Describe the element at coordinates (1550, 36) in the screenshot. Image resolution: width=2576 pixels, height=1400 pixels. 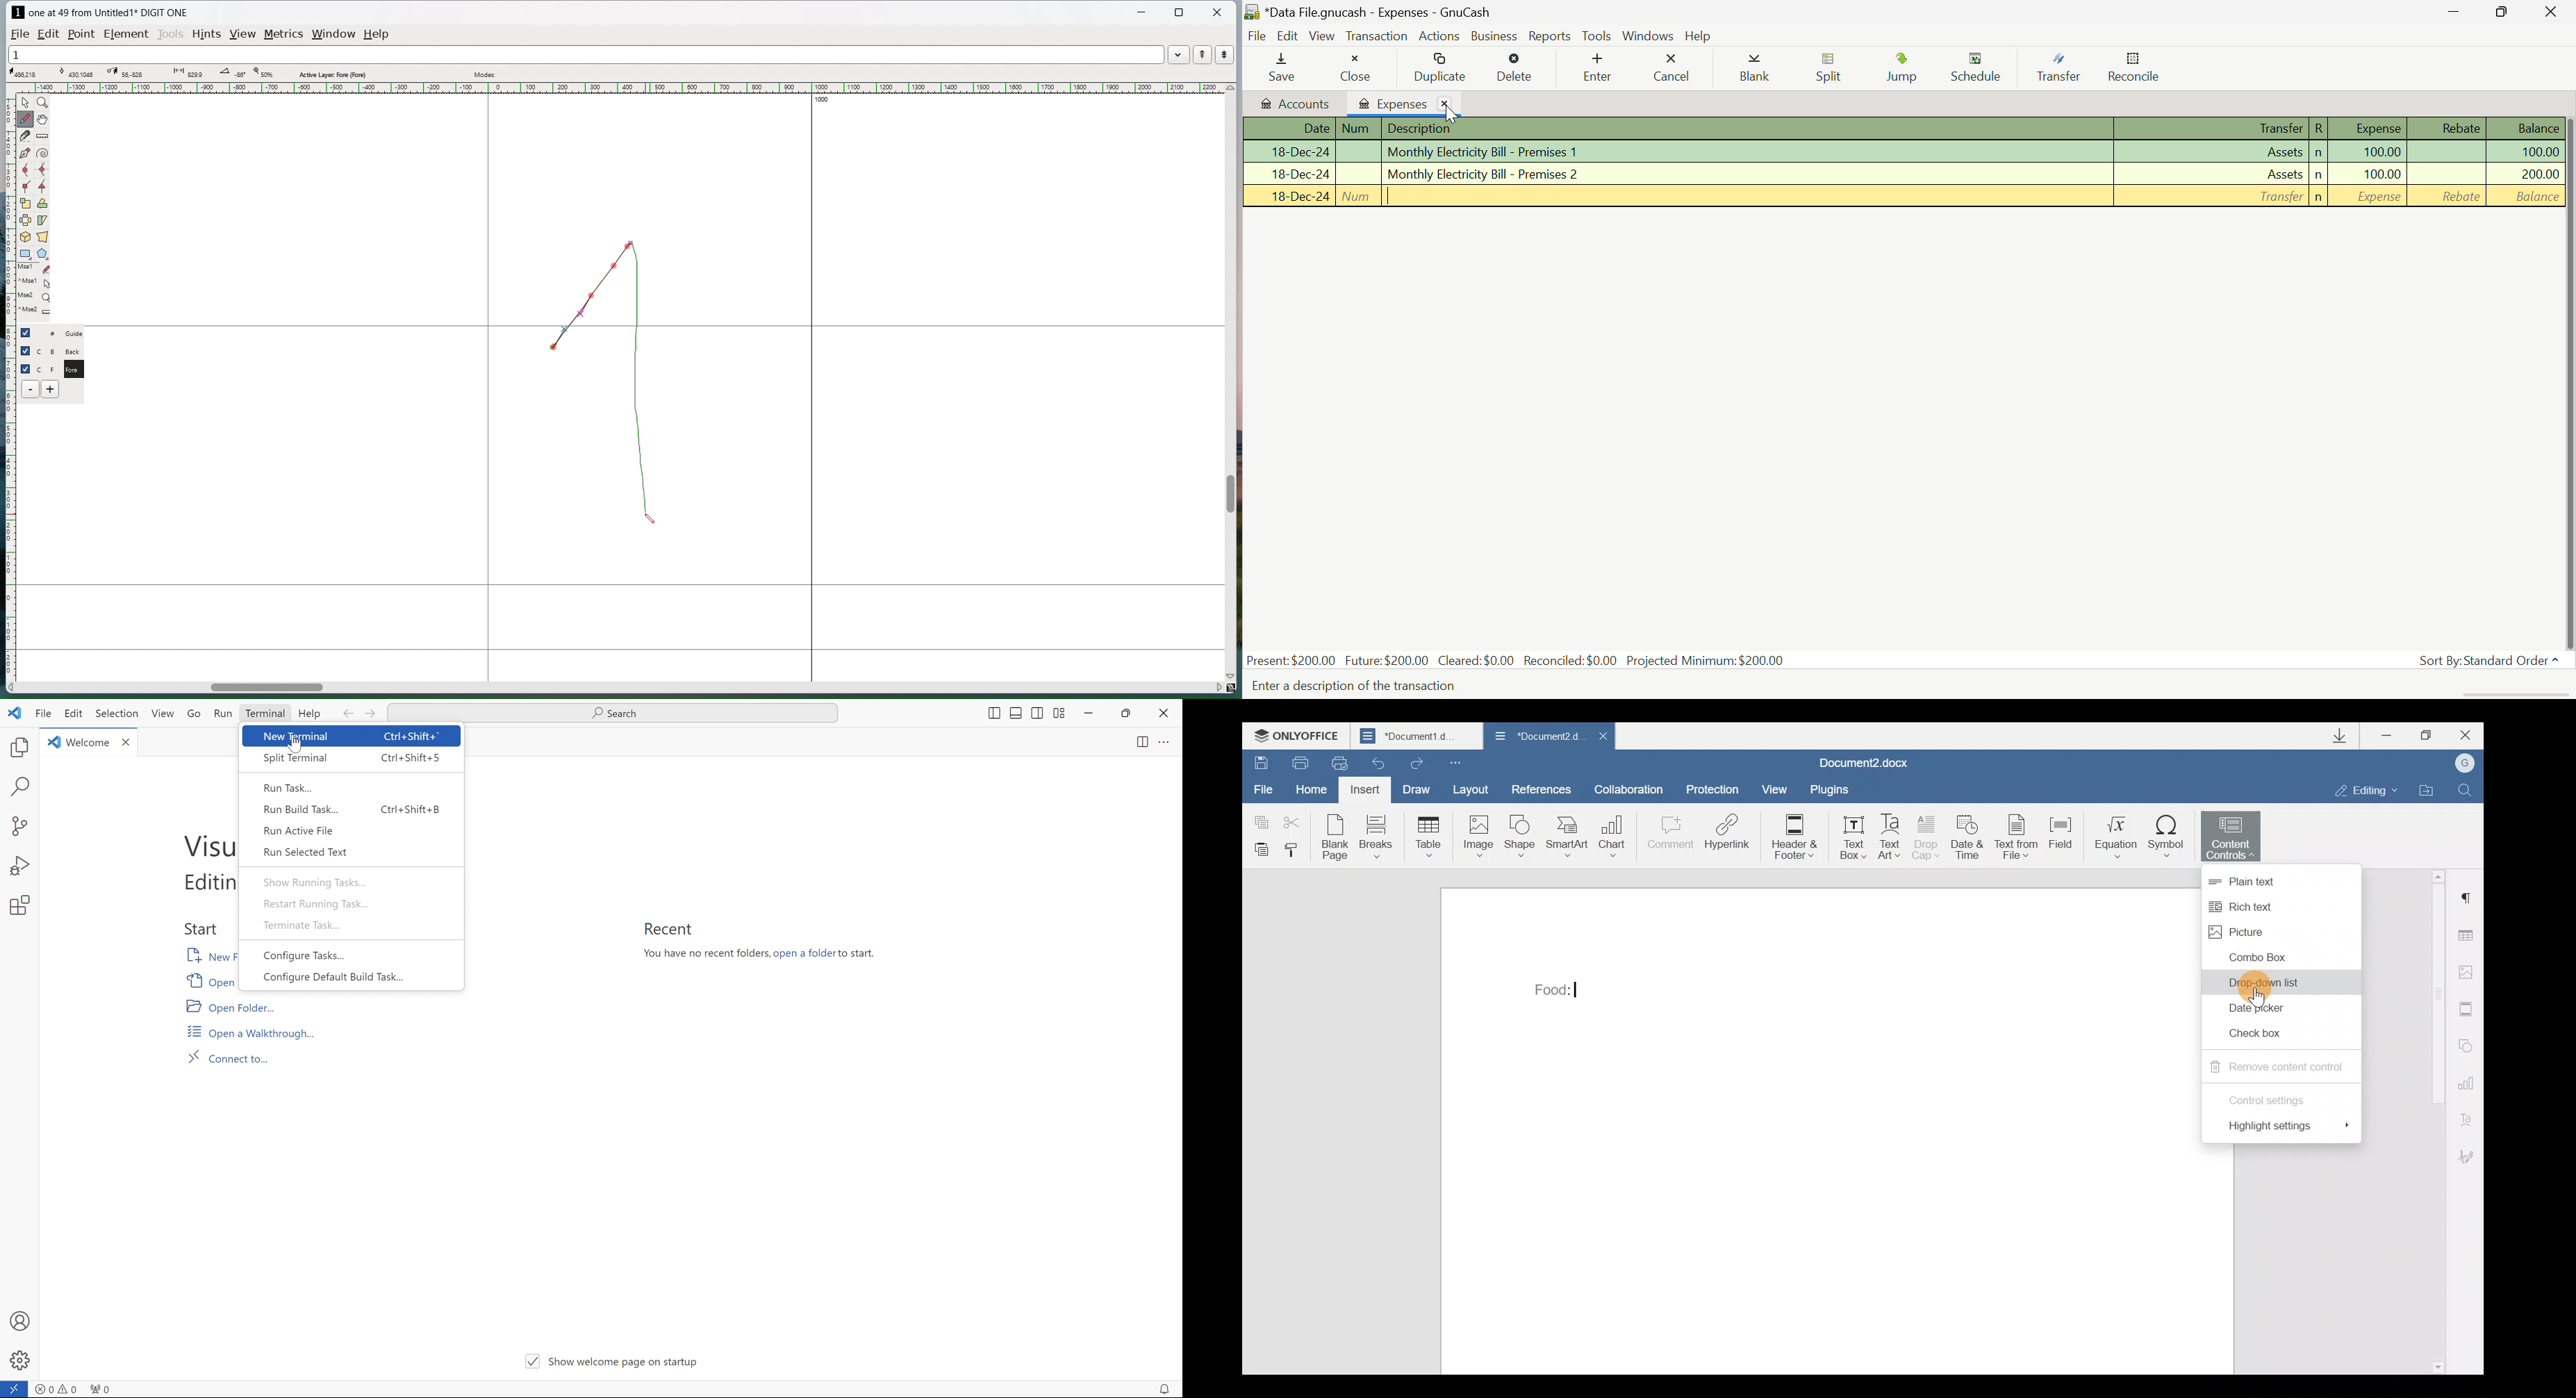
I see `Reports` at that location.